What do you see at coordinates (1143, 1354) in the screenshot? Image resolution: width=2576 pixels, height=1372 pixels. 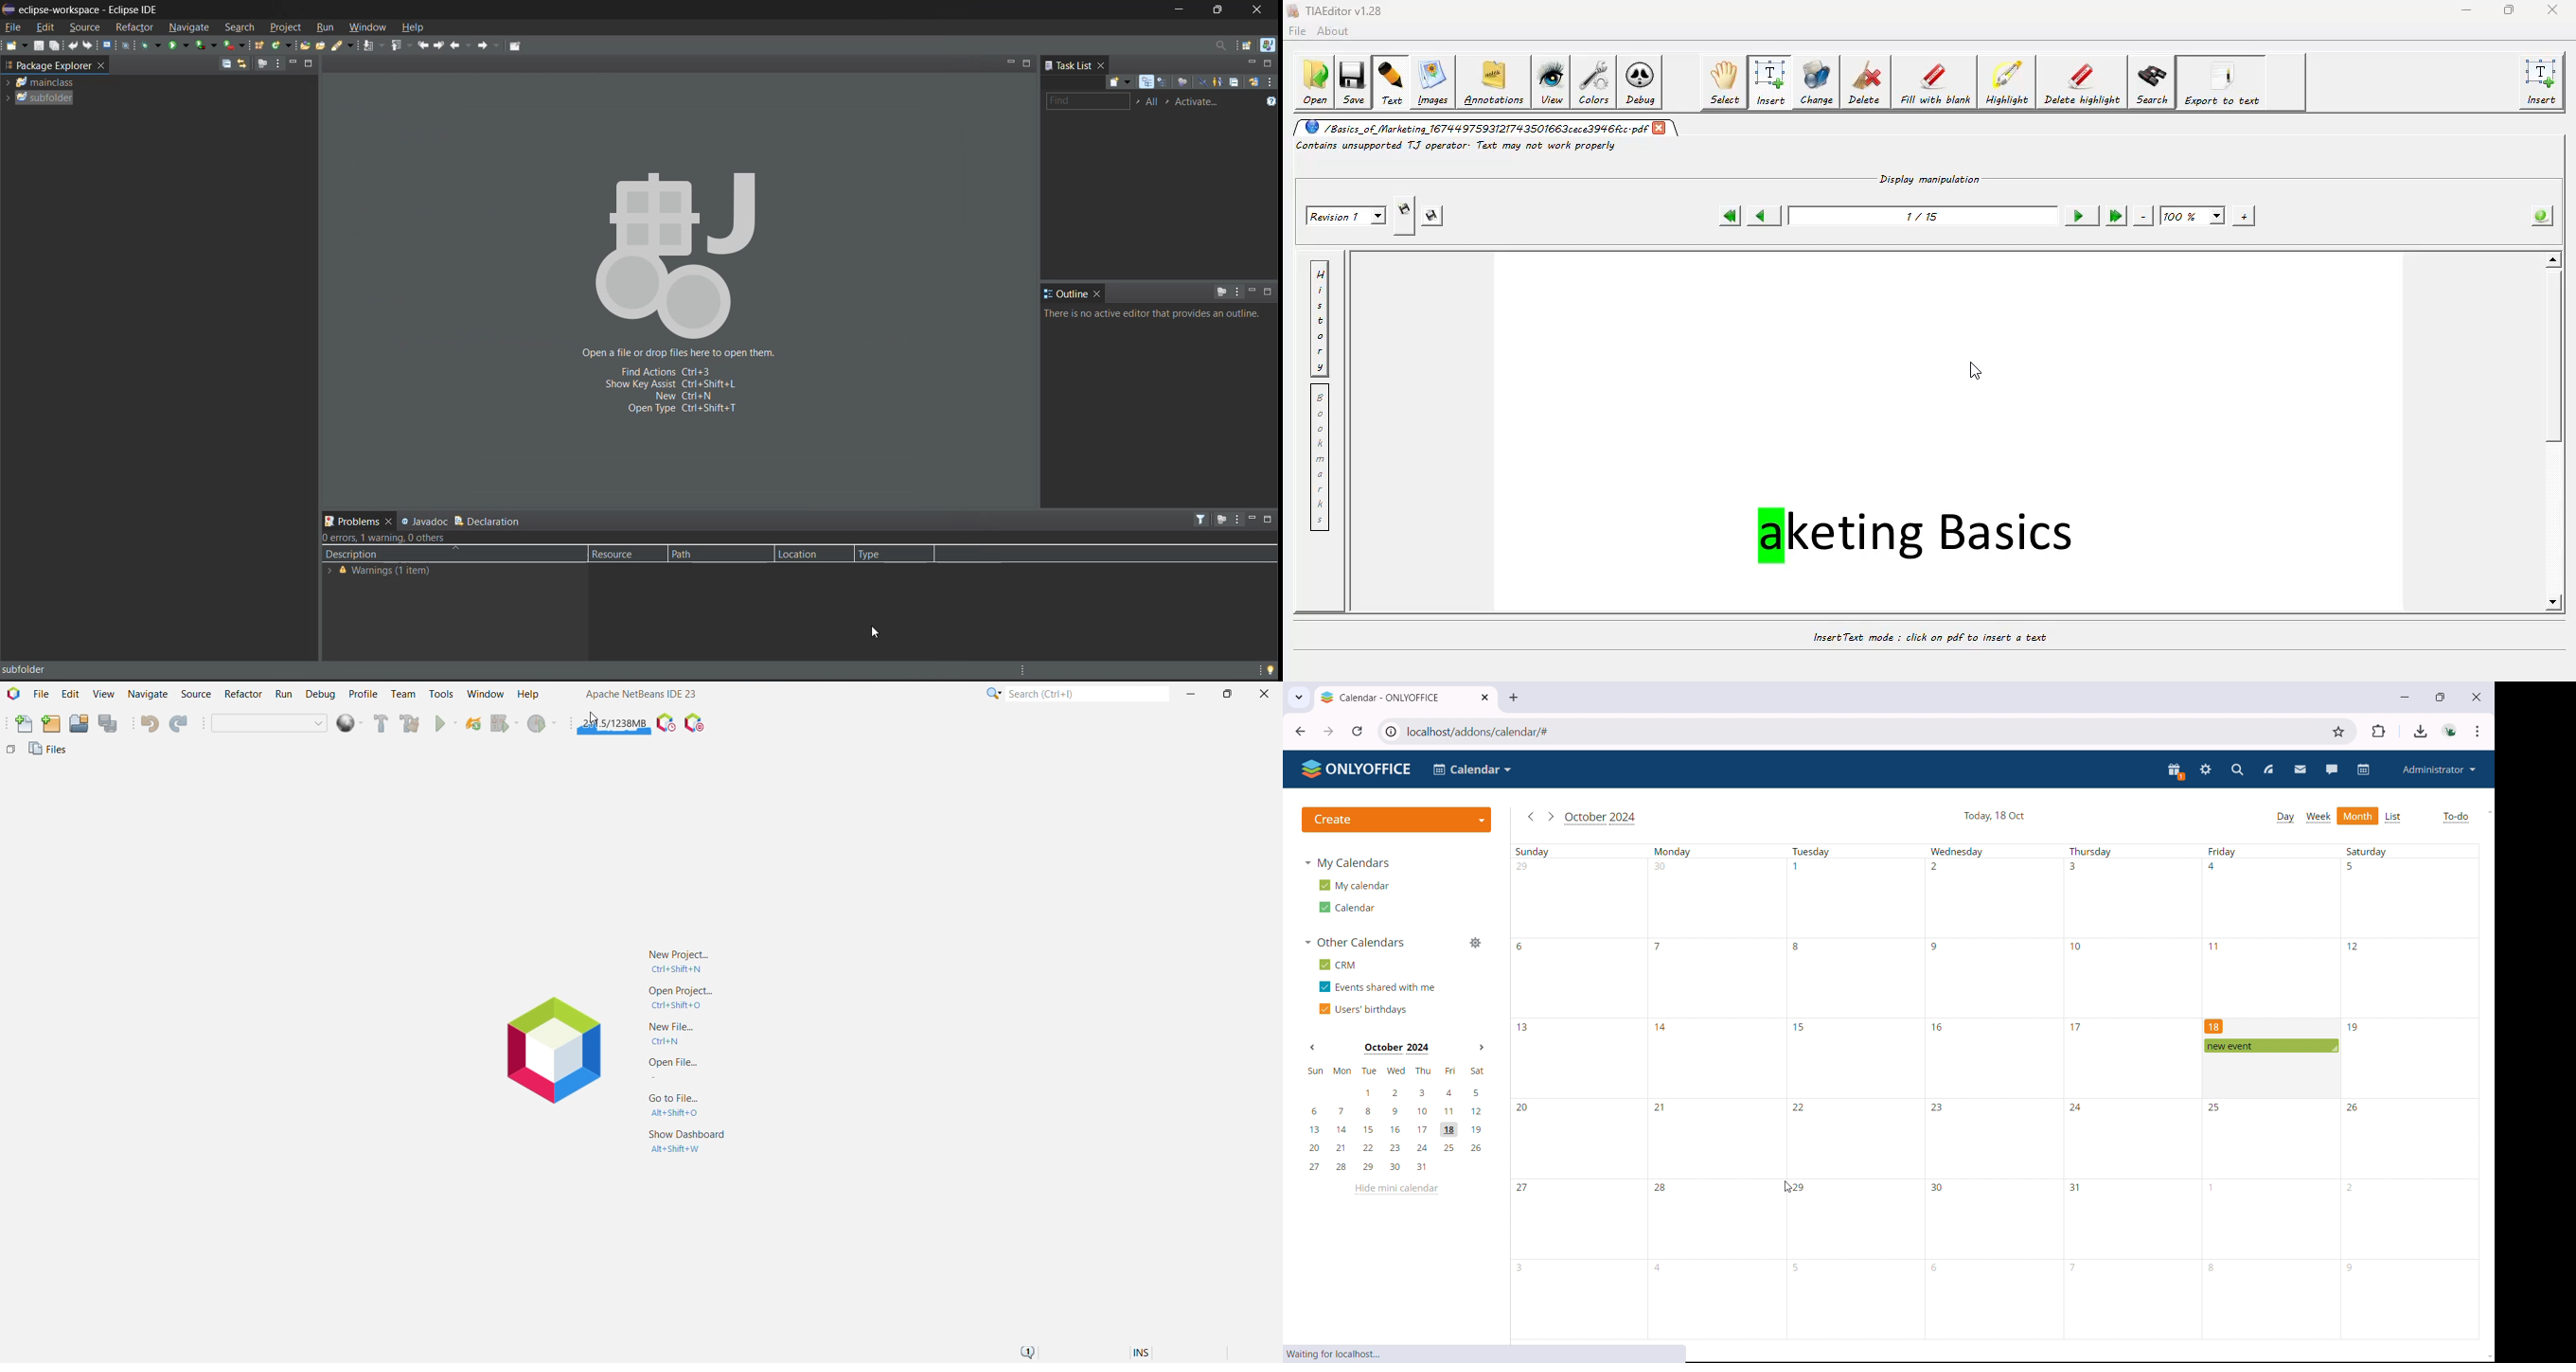 I see `Insert Mode` at bounding box center [1143, 1354].